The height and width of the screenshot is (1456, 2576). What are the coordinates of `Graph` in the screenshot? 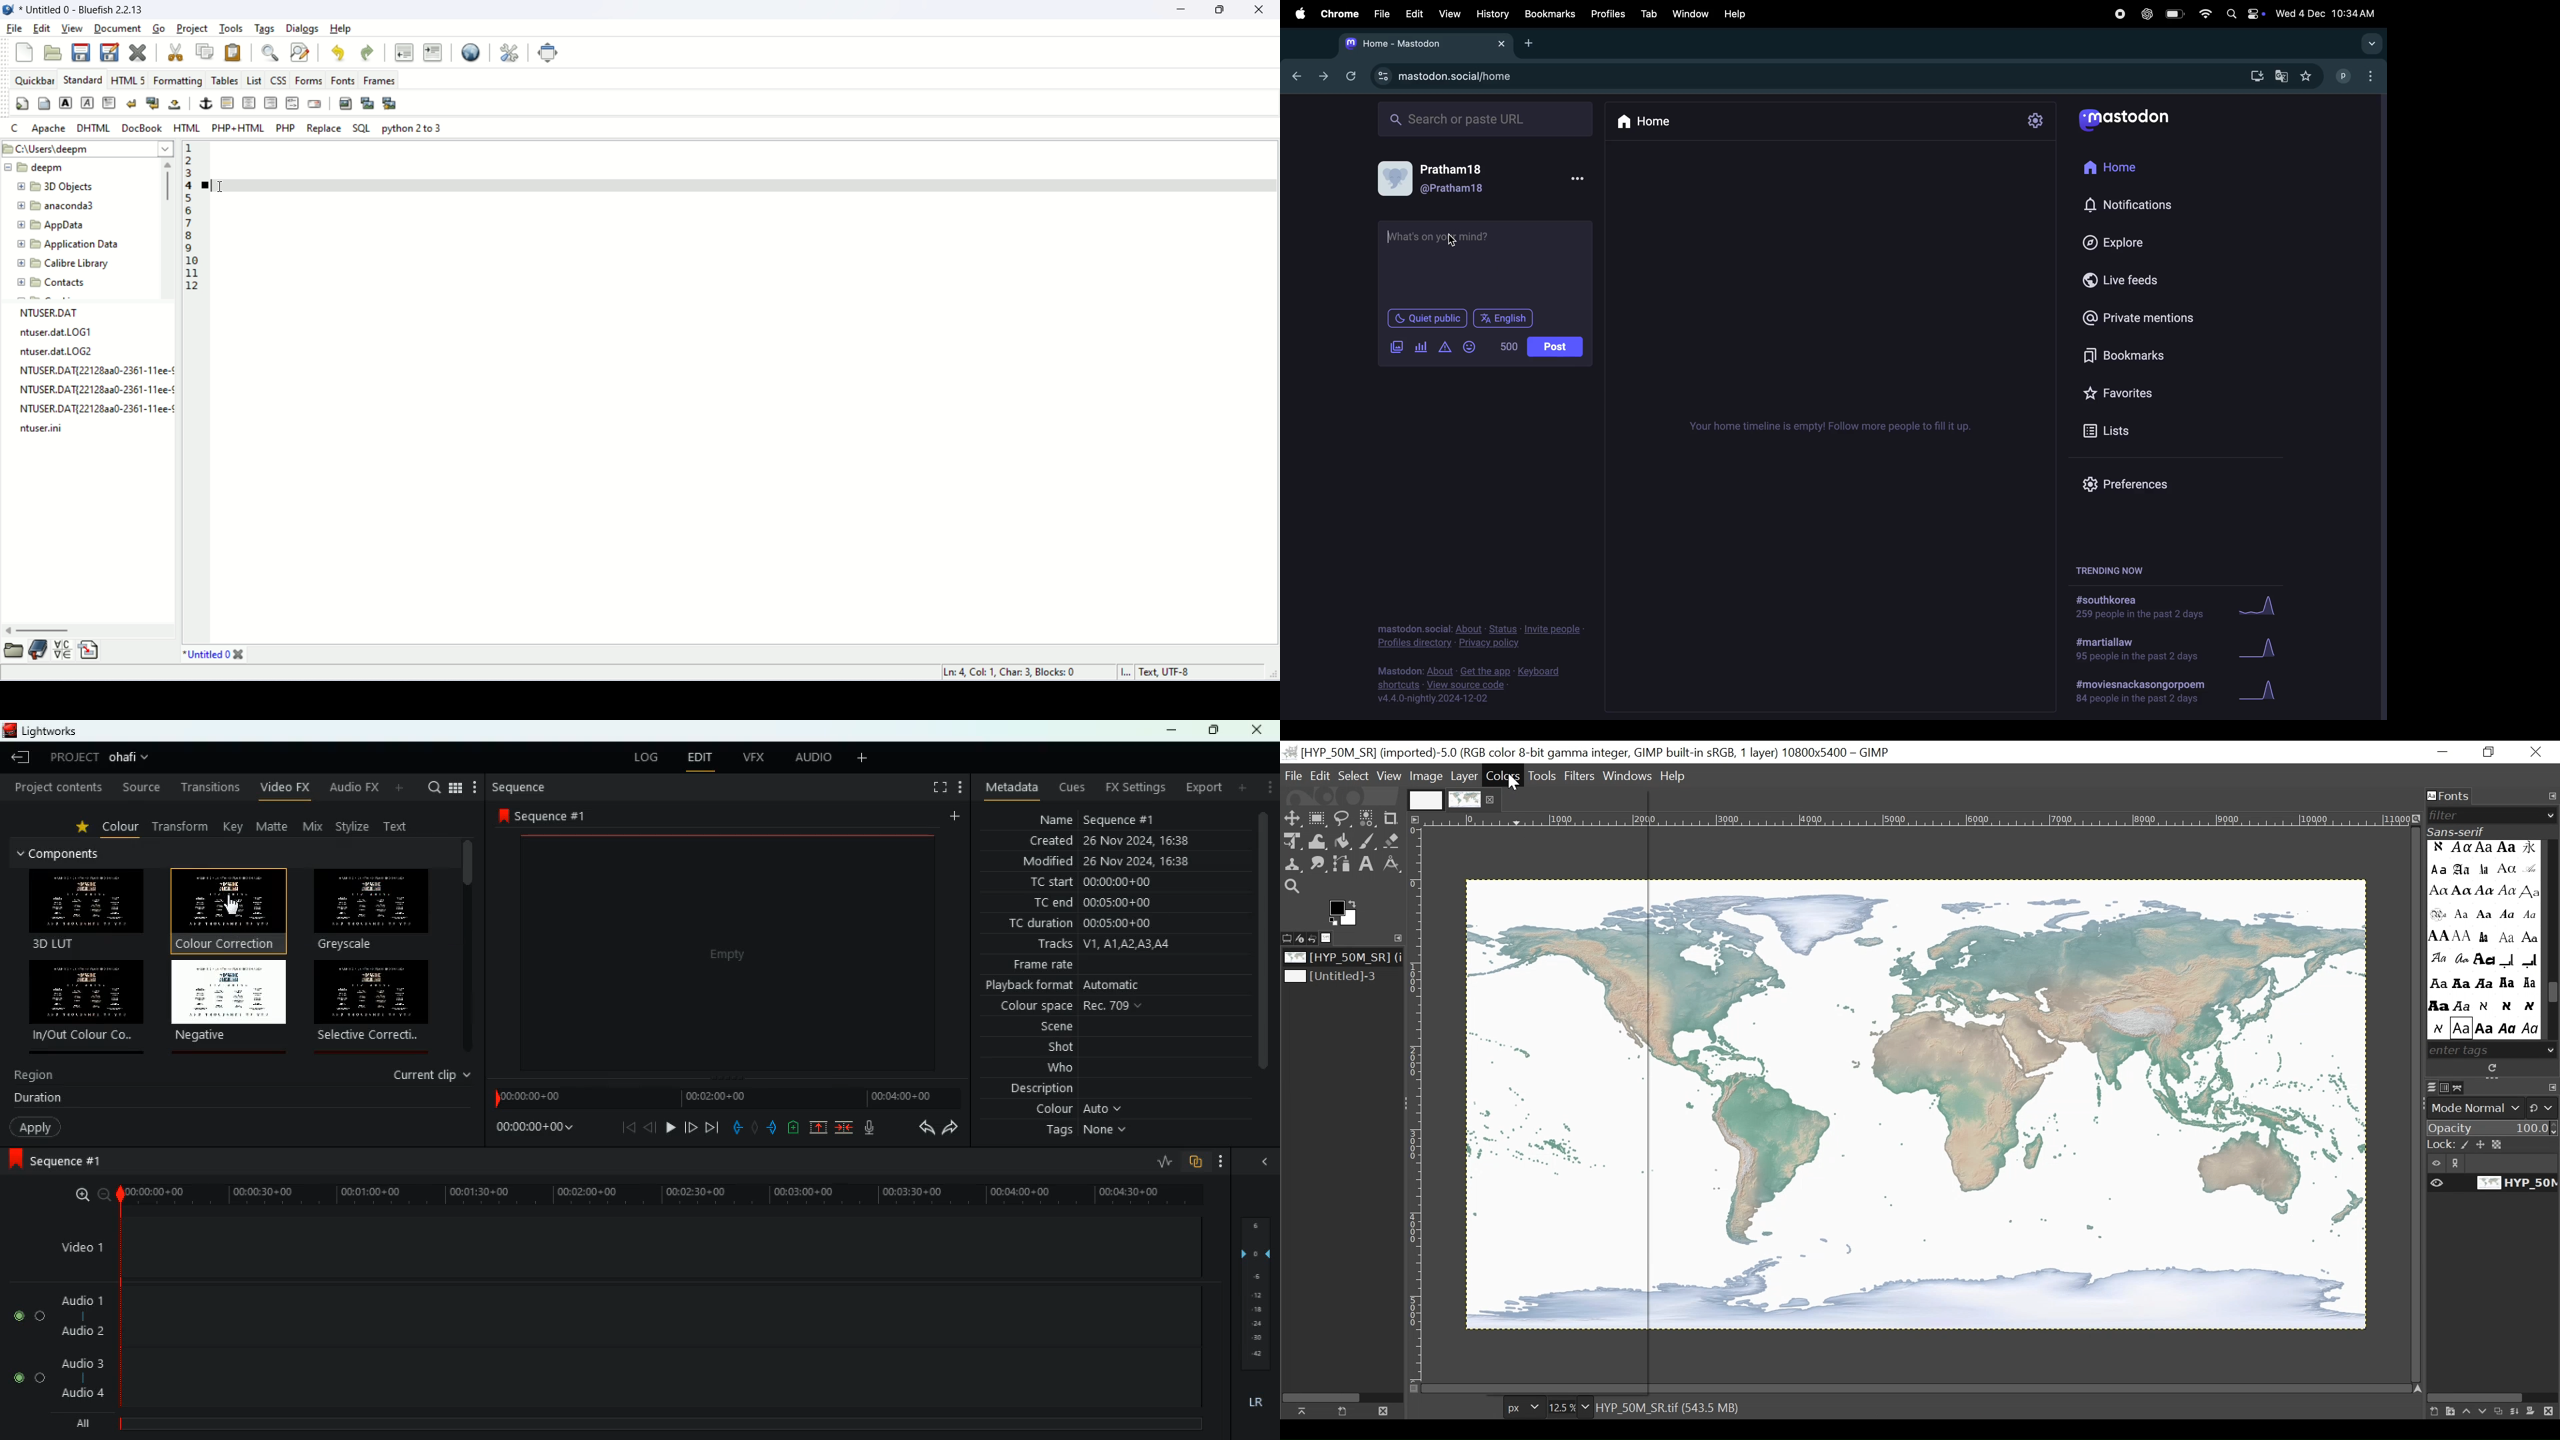 It's located at (2265, 649).